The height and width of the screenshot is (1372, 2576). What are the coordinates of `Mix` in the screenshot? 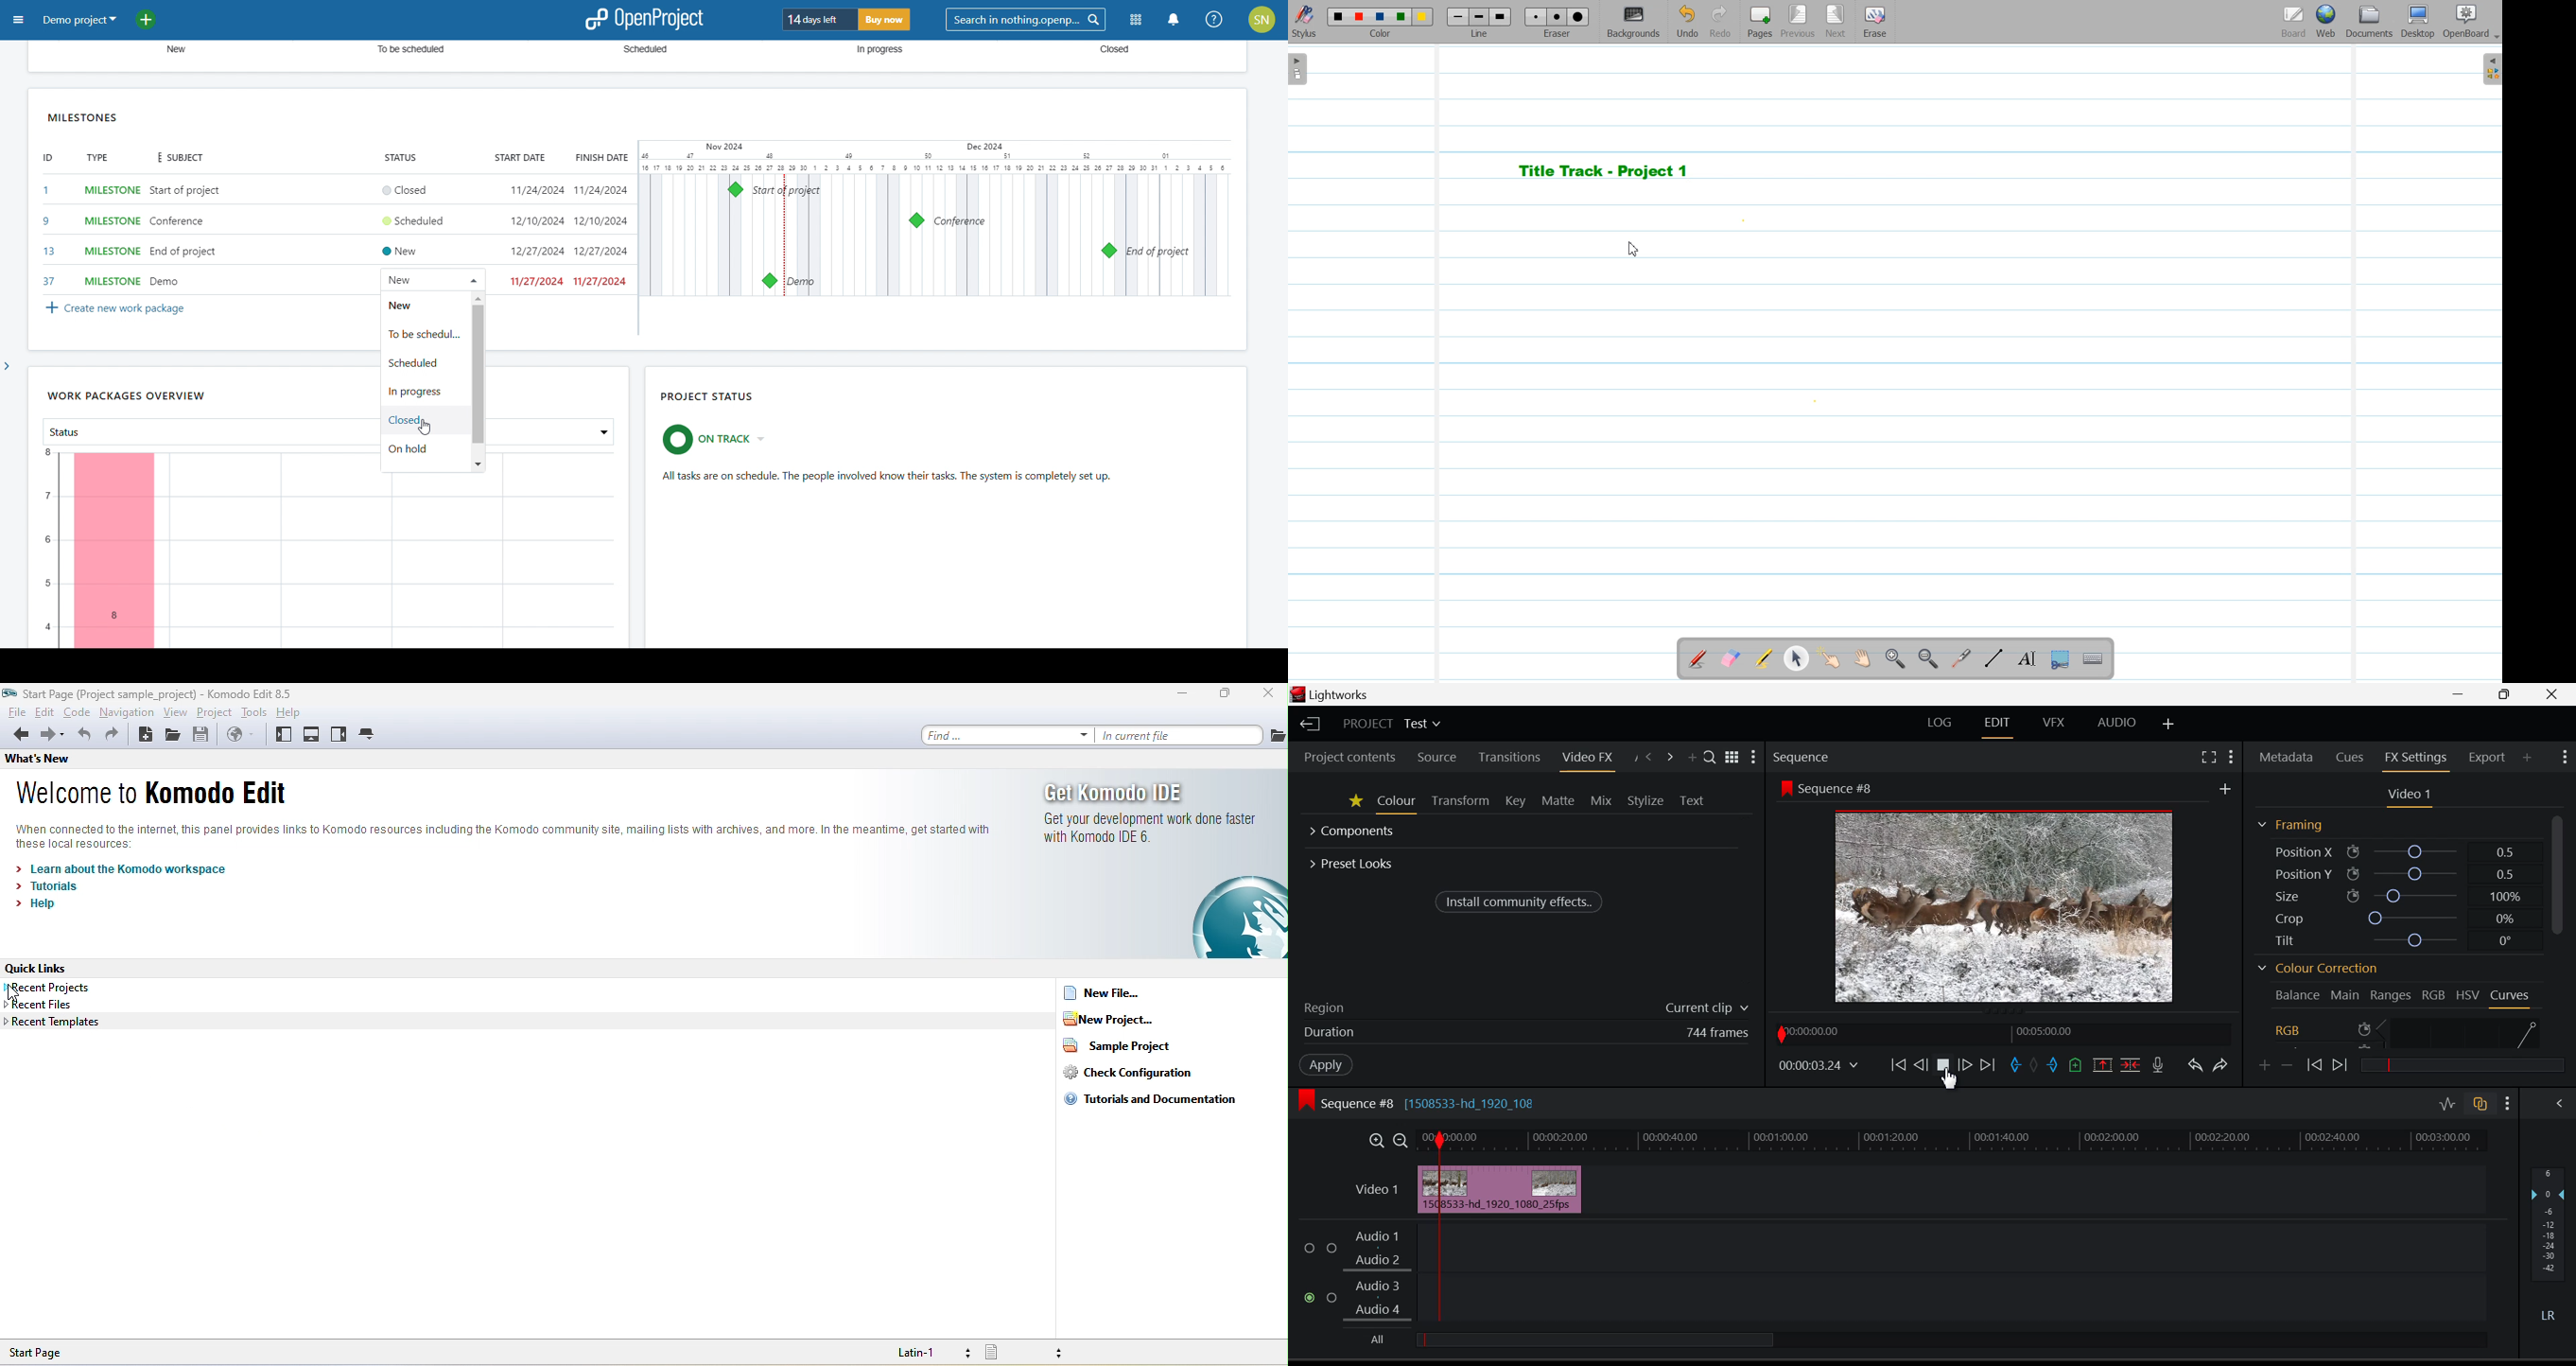 It's located at (1602, 802).